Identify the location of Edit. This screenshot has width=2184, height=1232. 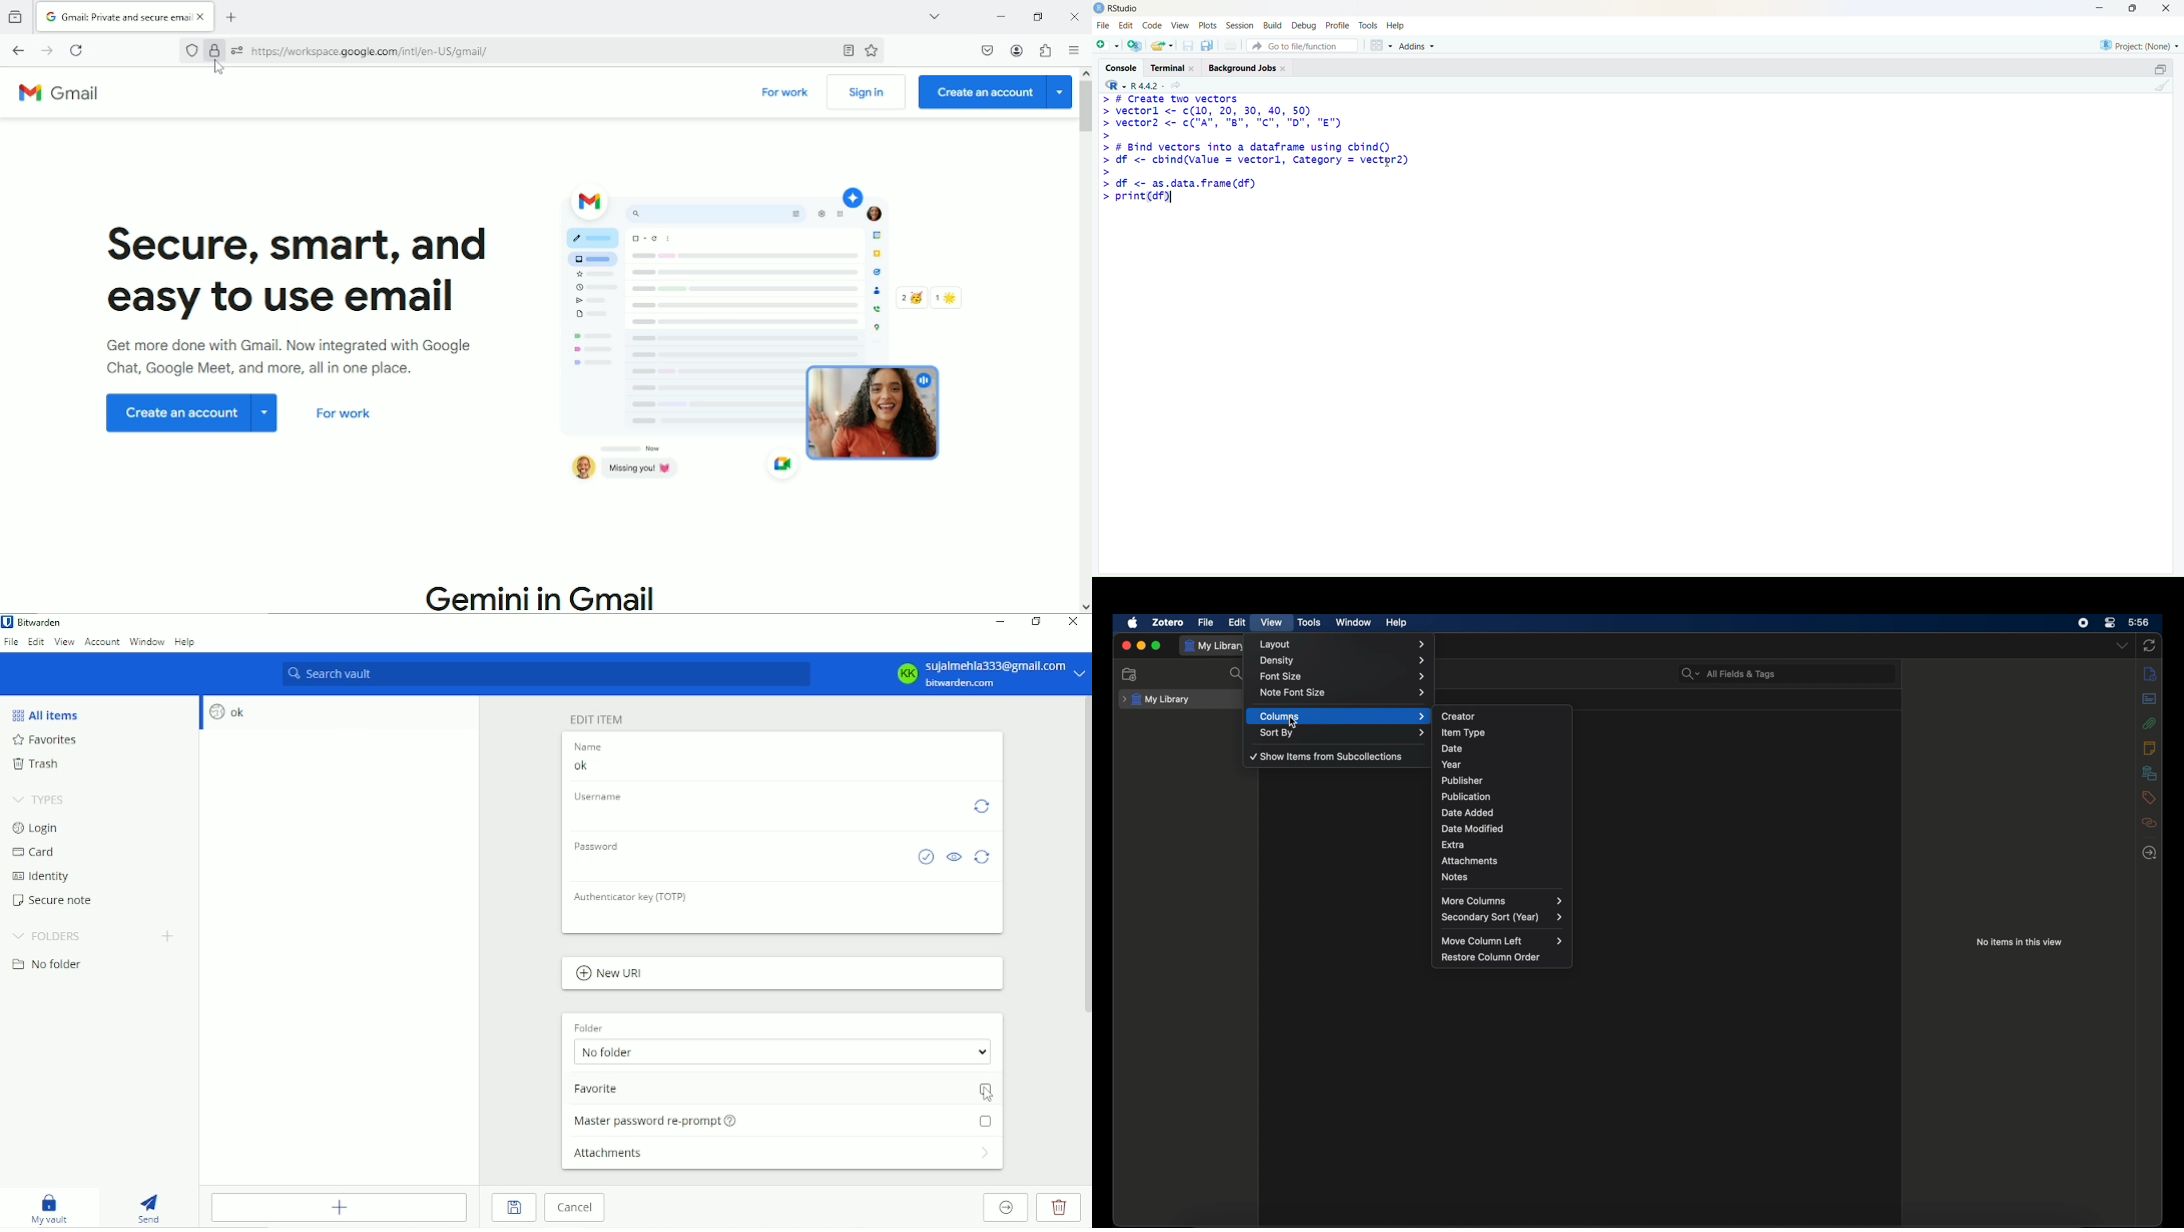
(36, 643).